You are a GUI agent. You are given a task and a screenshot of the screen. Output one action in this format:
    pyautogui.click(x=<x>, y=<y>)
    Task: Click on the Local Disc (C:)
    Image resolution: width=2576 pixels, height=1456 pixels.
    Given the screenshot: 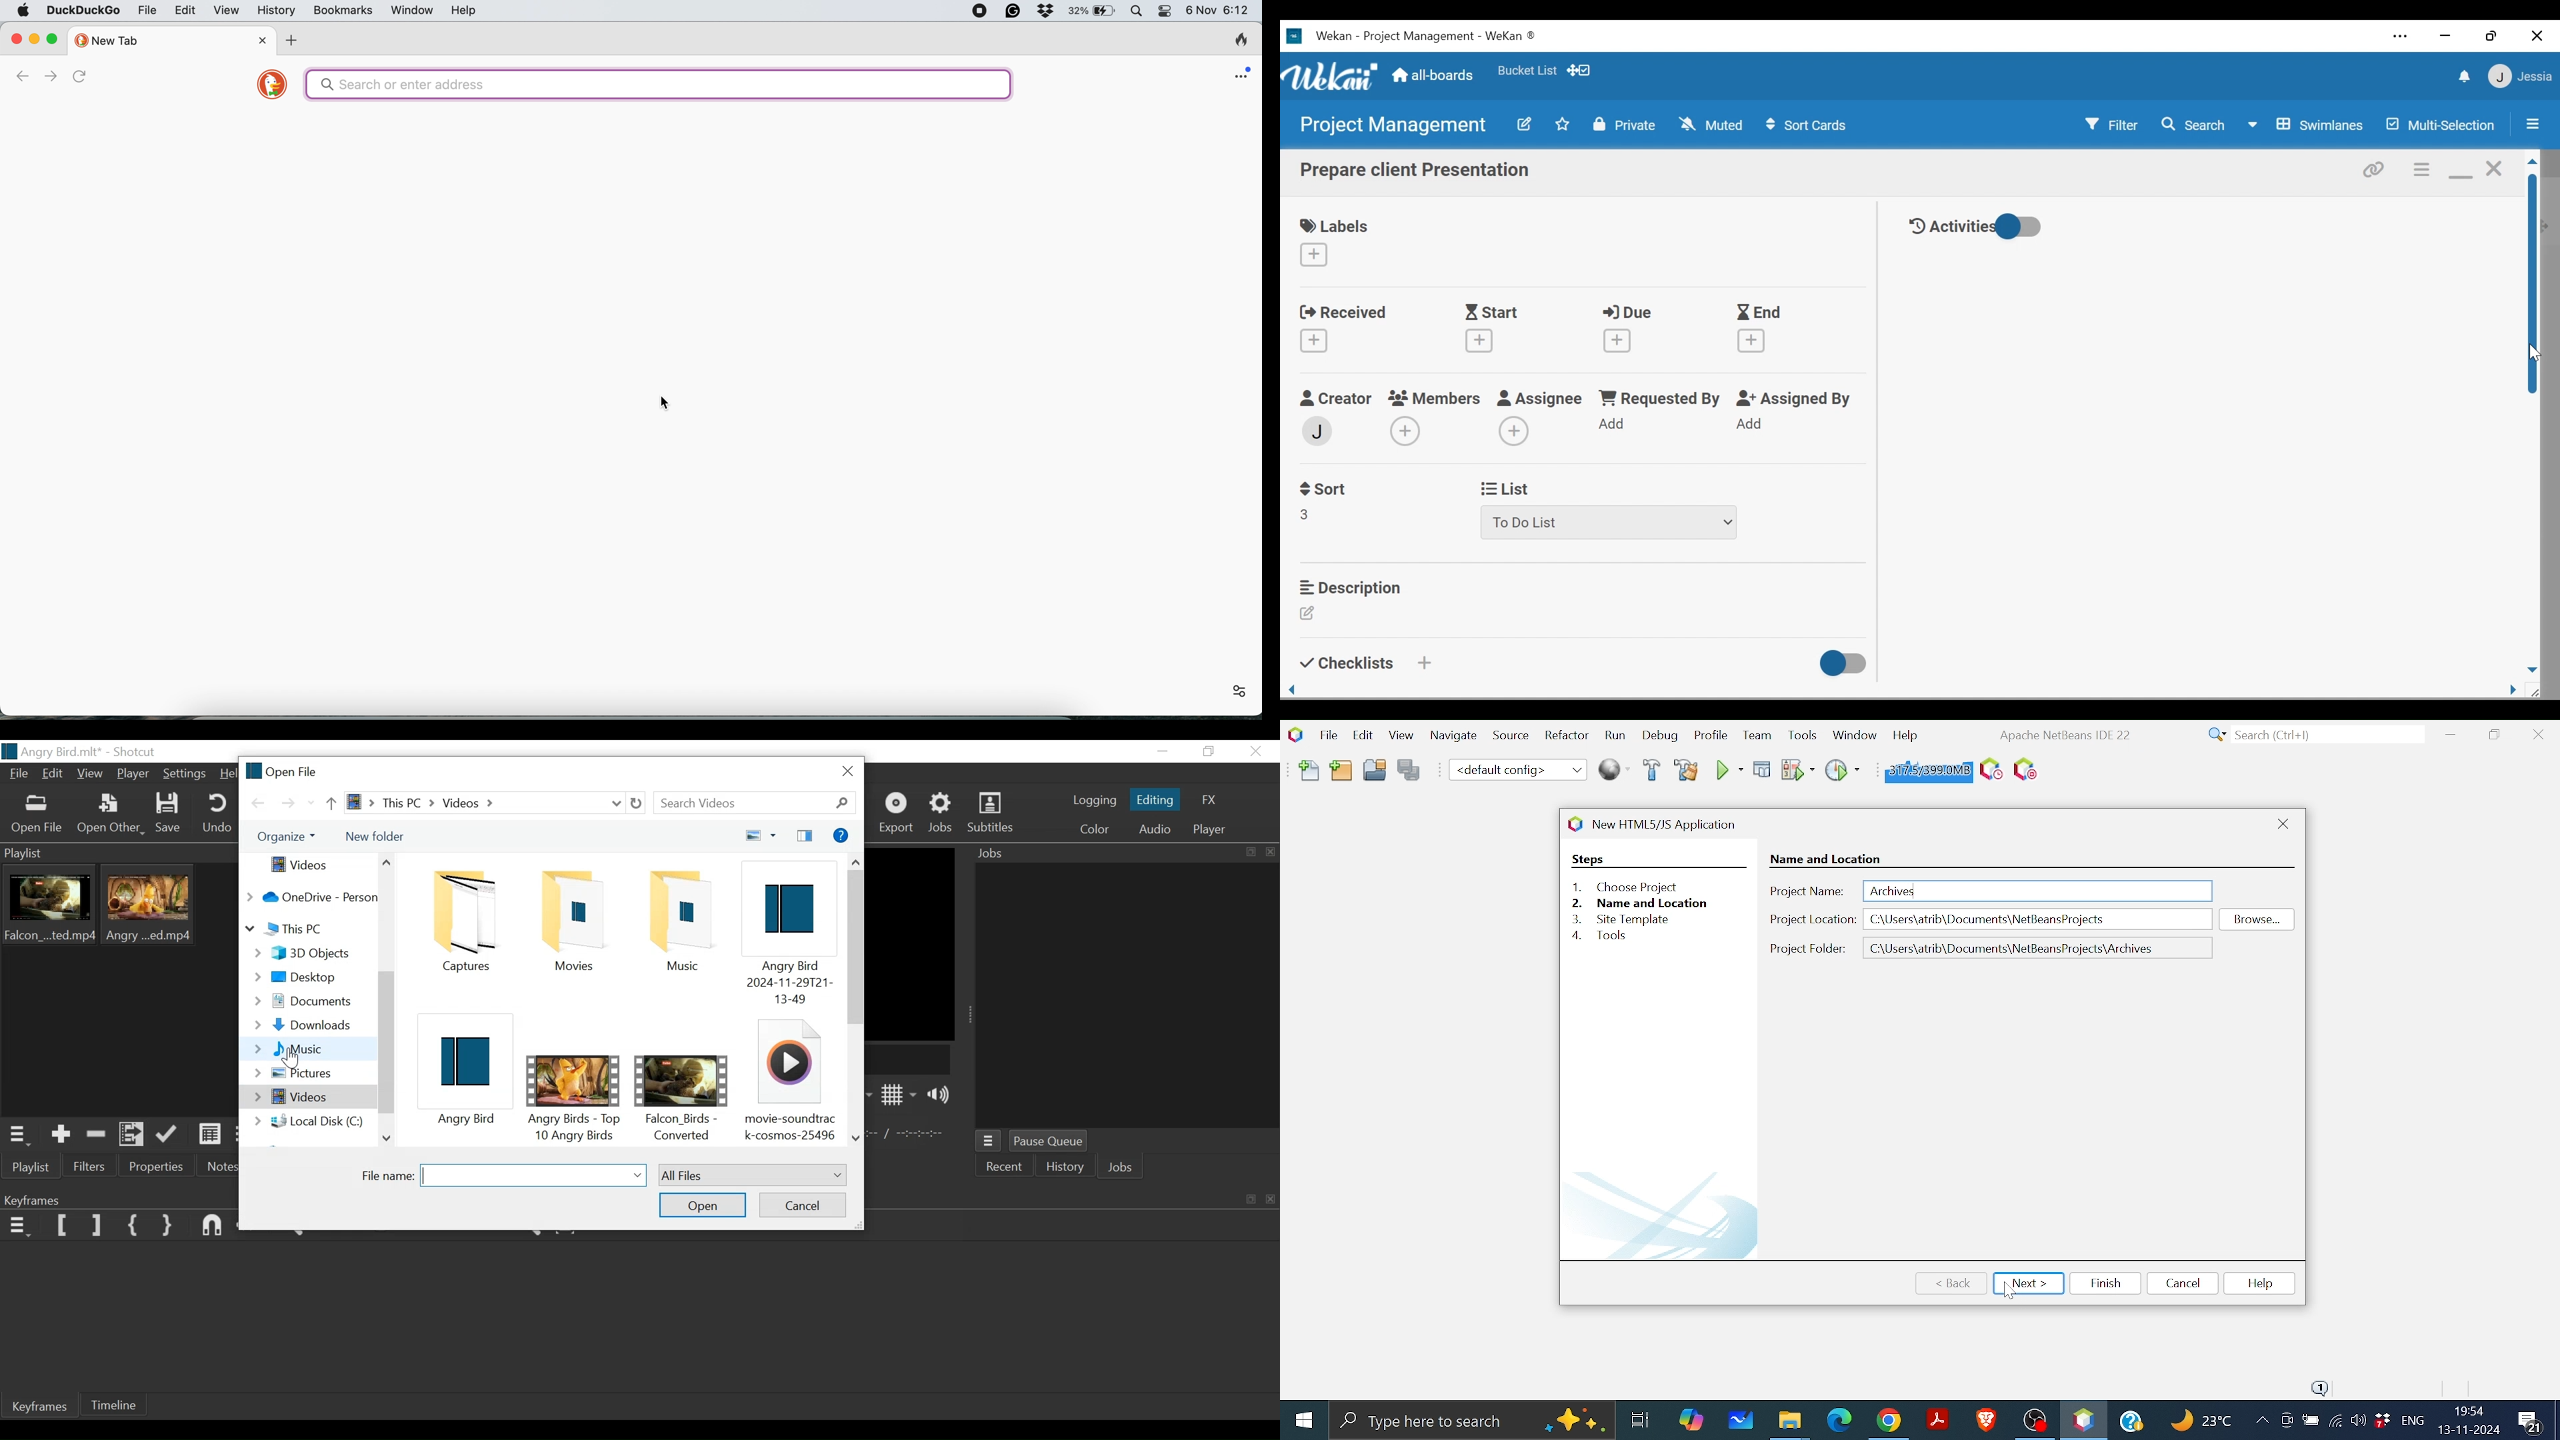 What is the action you would take?
    pyautogui.click(x=307, y=1121)
    